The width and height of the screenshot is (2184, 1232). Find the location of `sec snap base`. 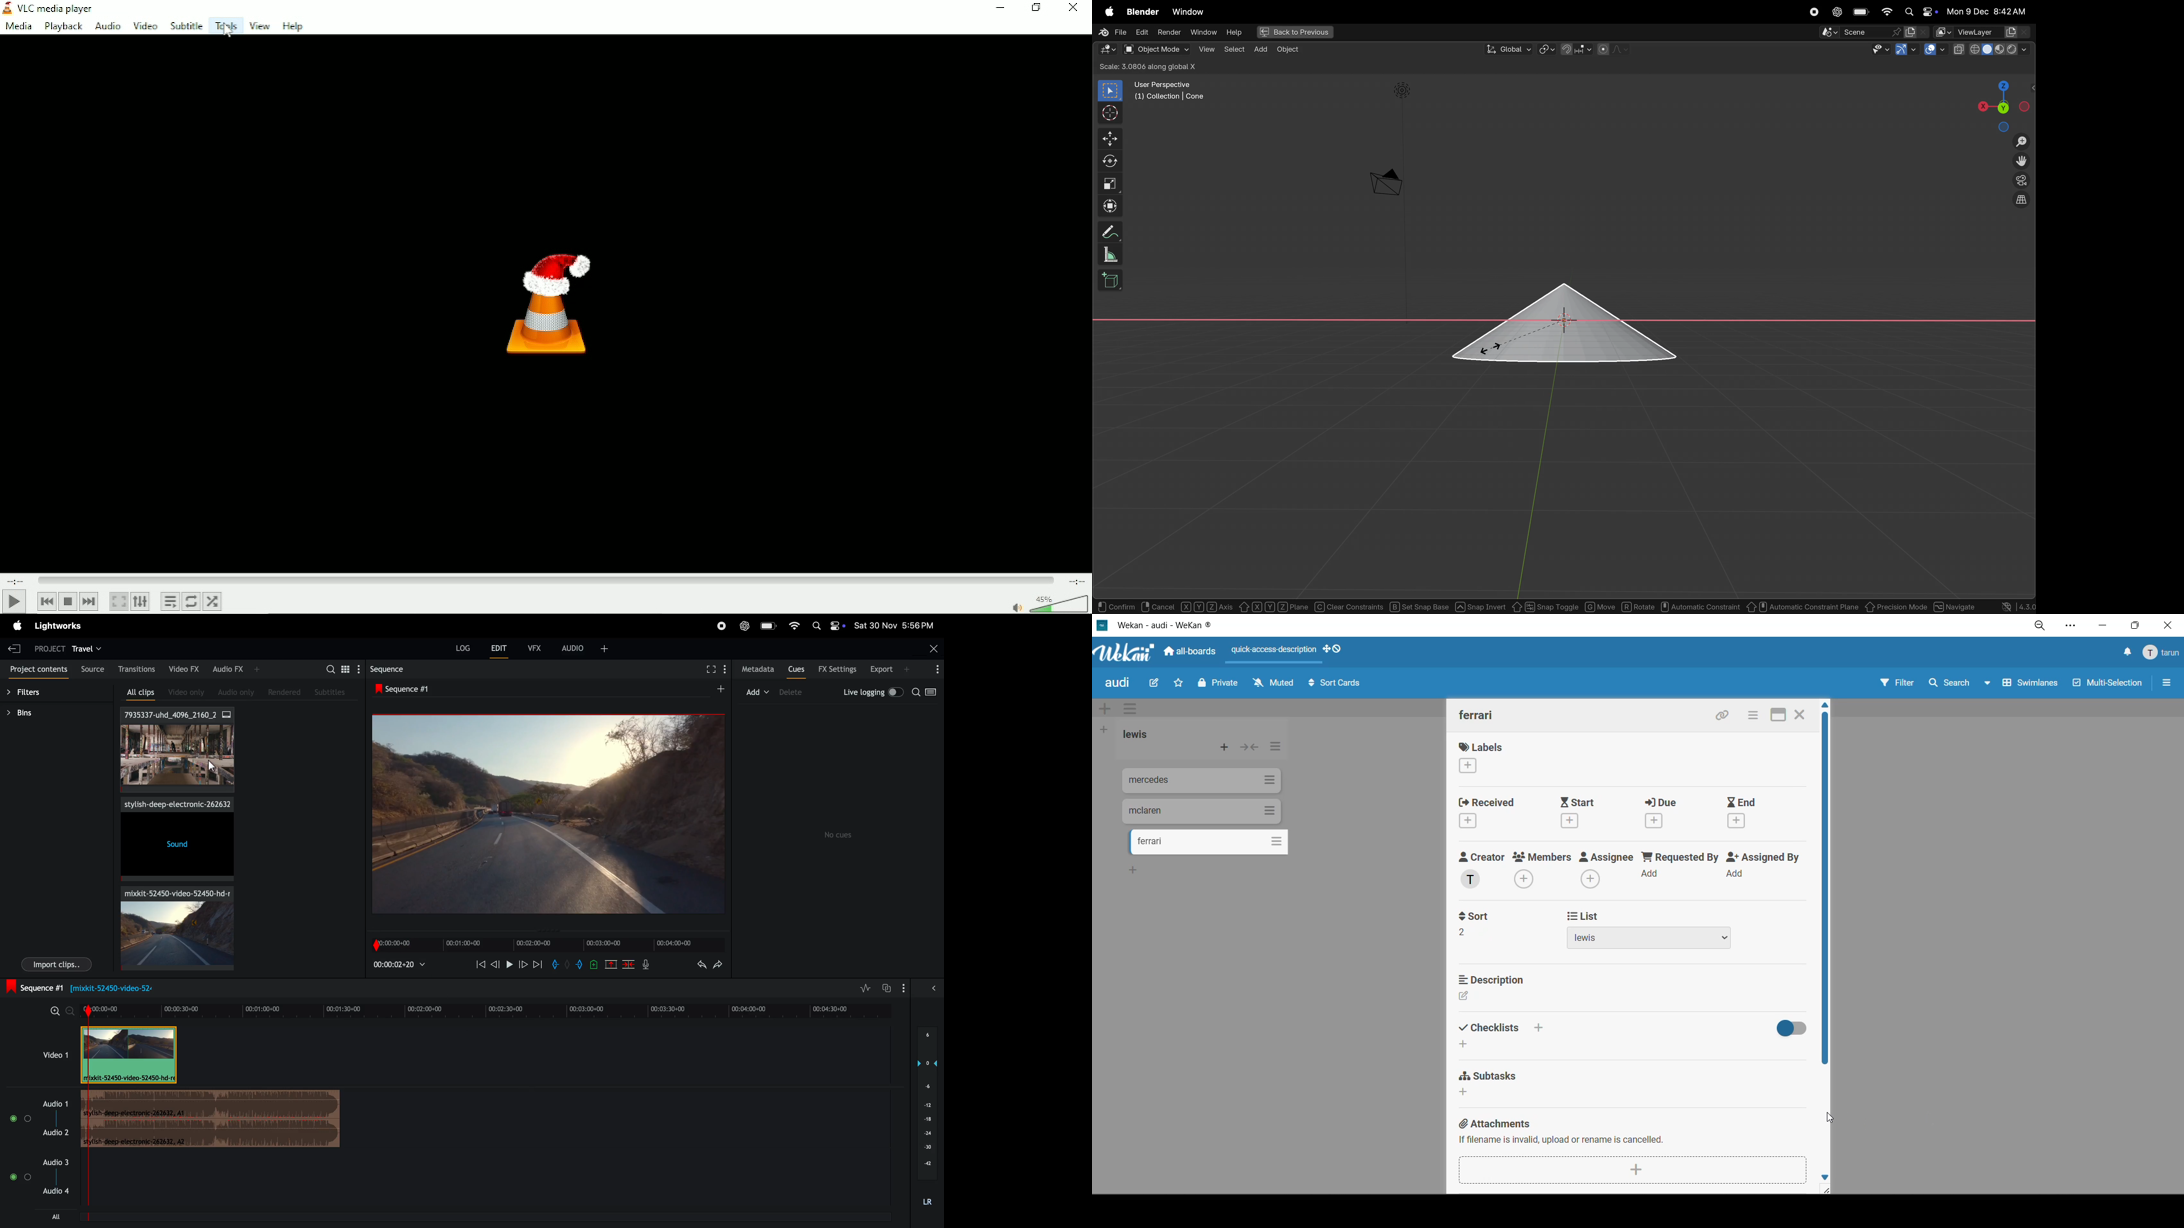

sec snap base is located at coordinates (1418, 606).